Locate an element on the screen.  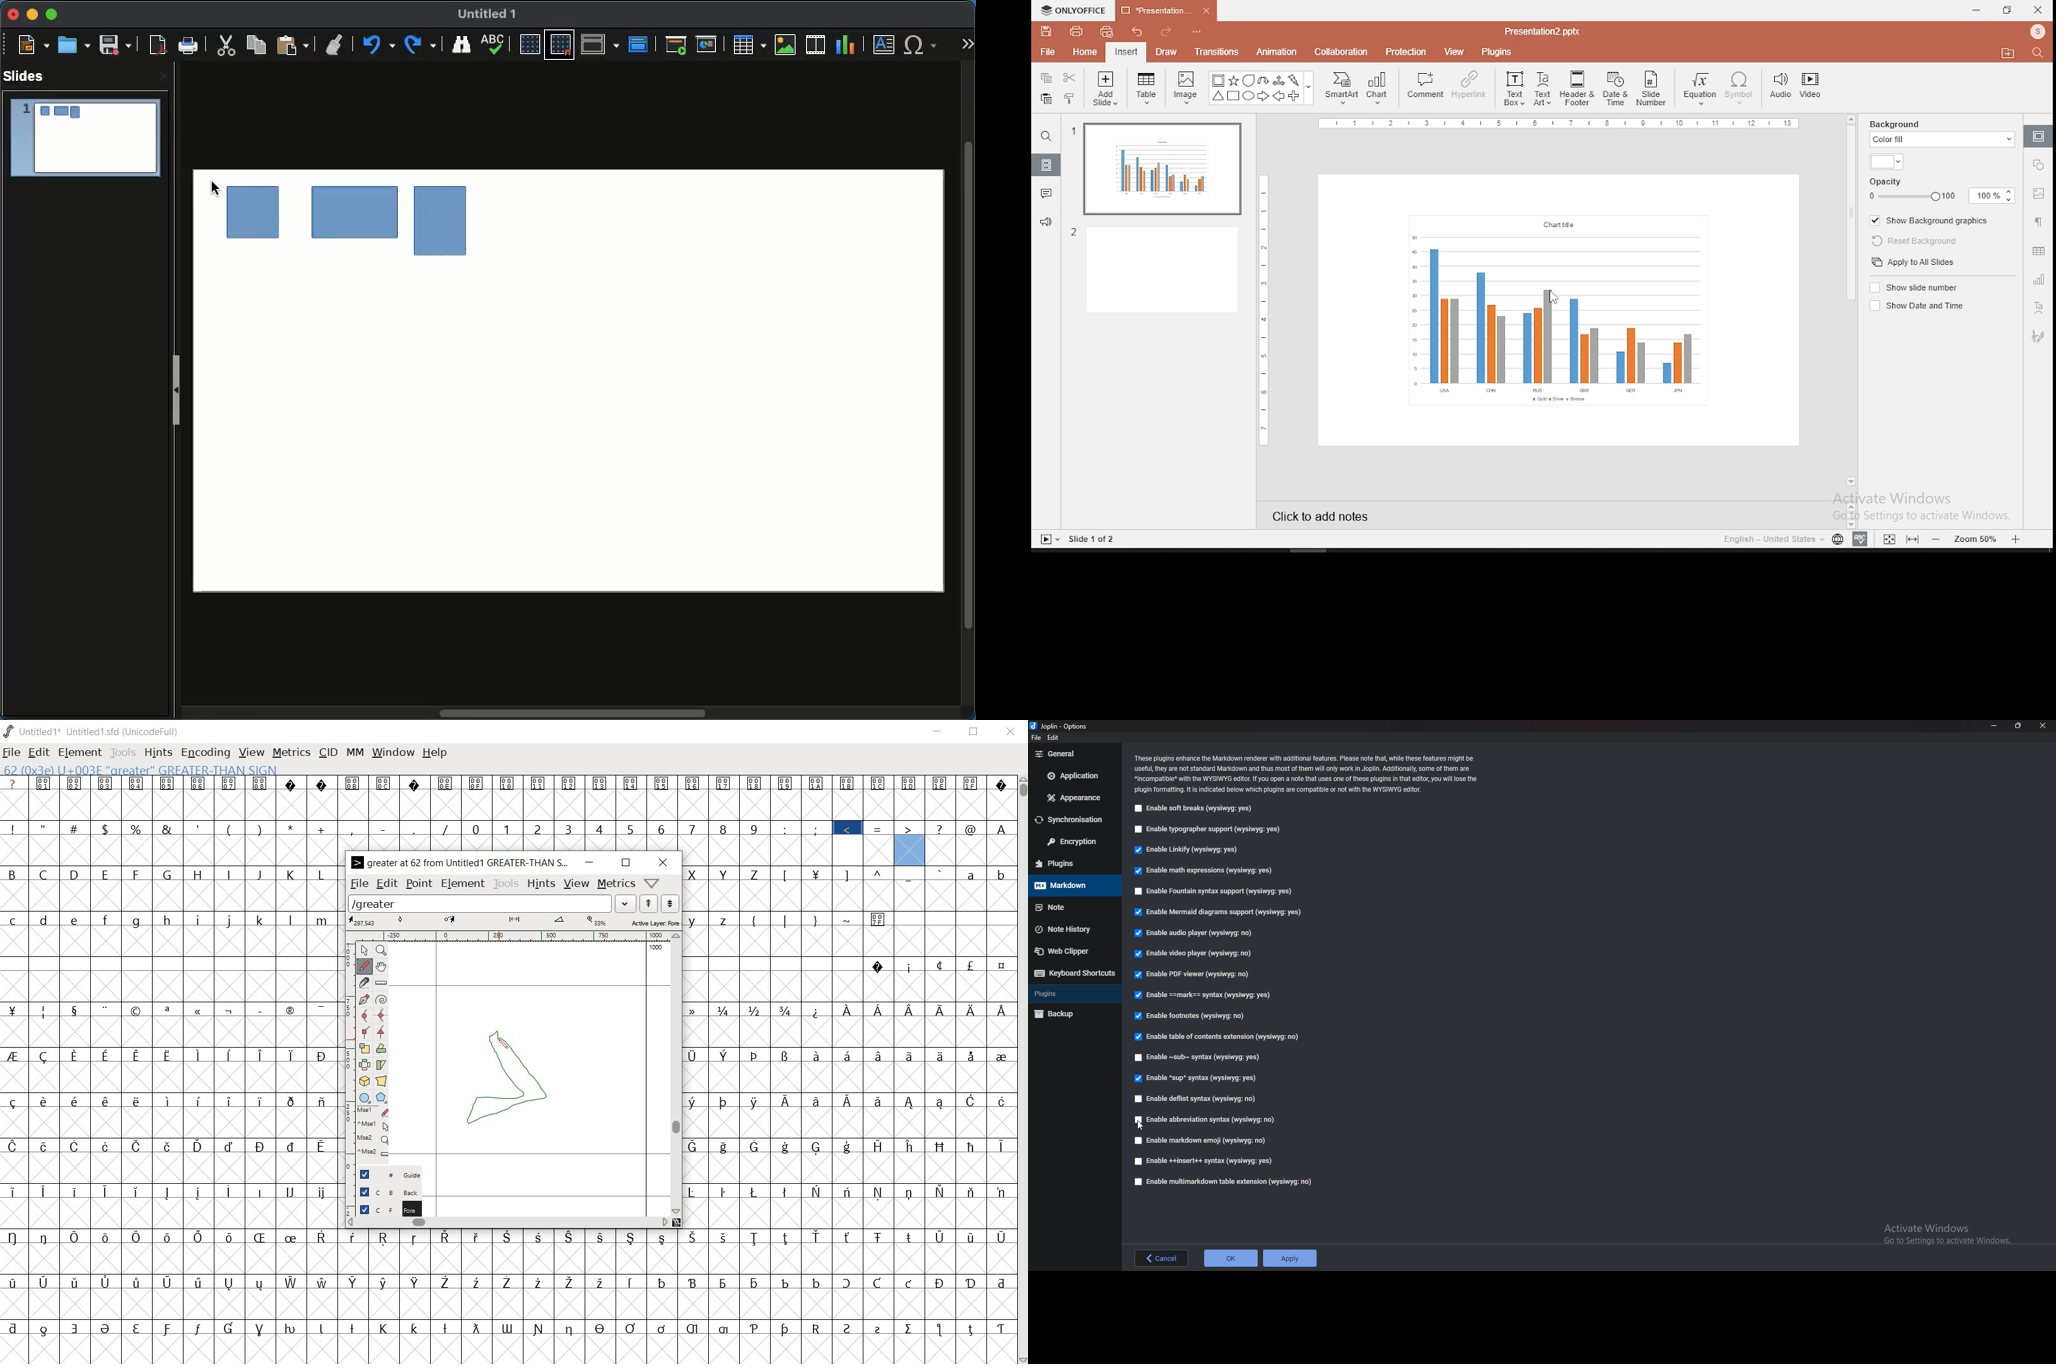
text art is located at coordinates (1544, 88).